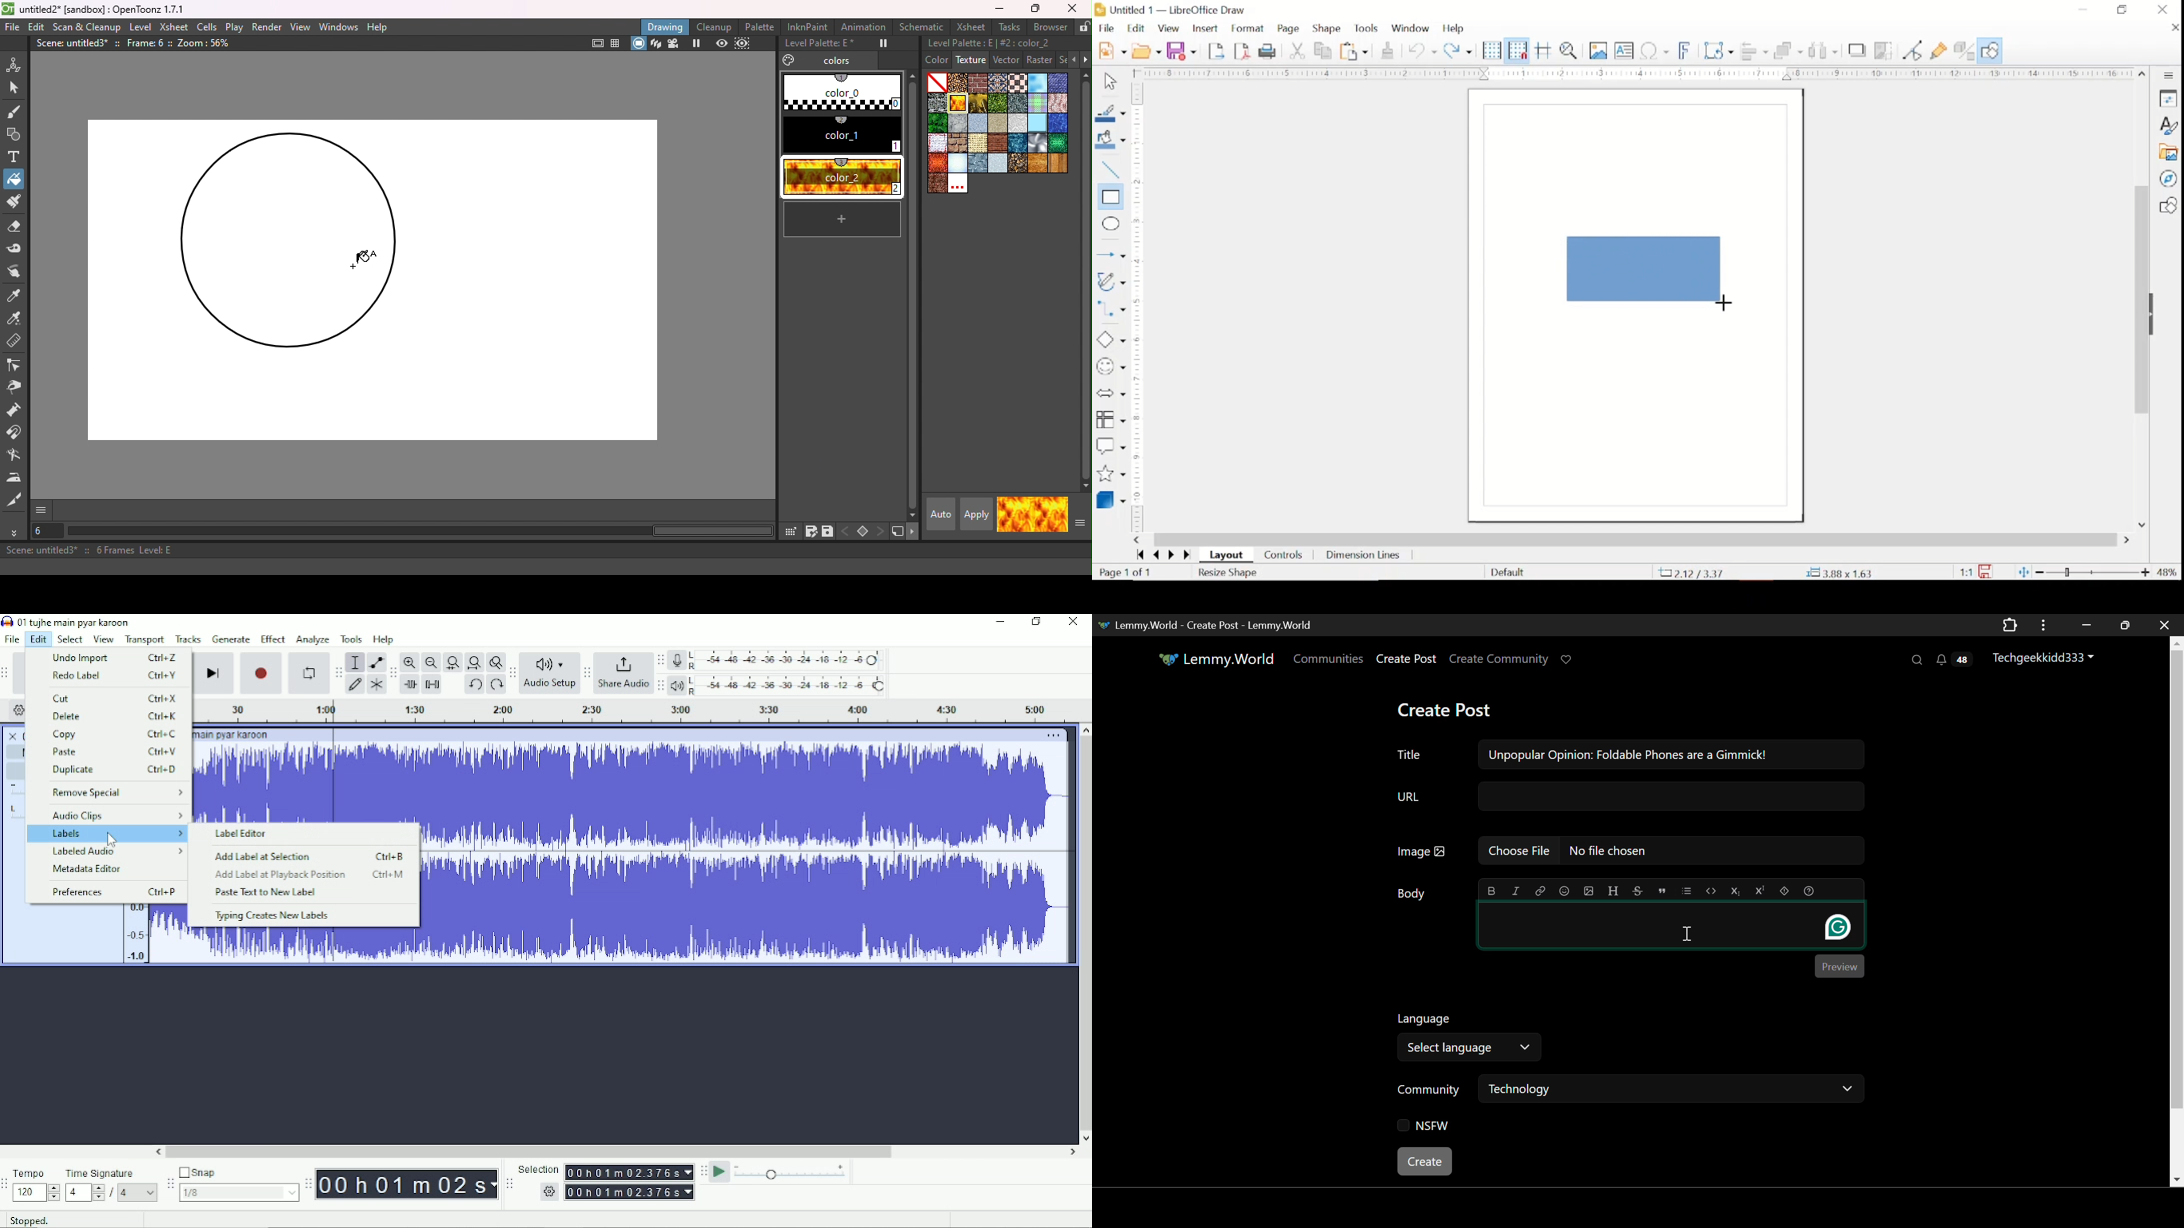 This screenshot has width=2184, height=1232. Describe the element at coordinates (549, 674) in the screenshot. I see `Audio Setup` at that location.